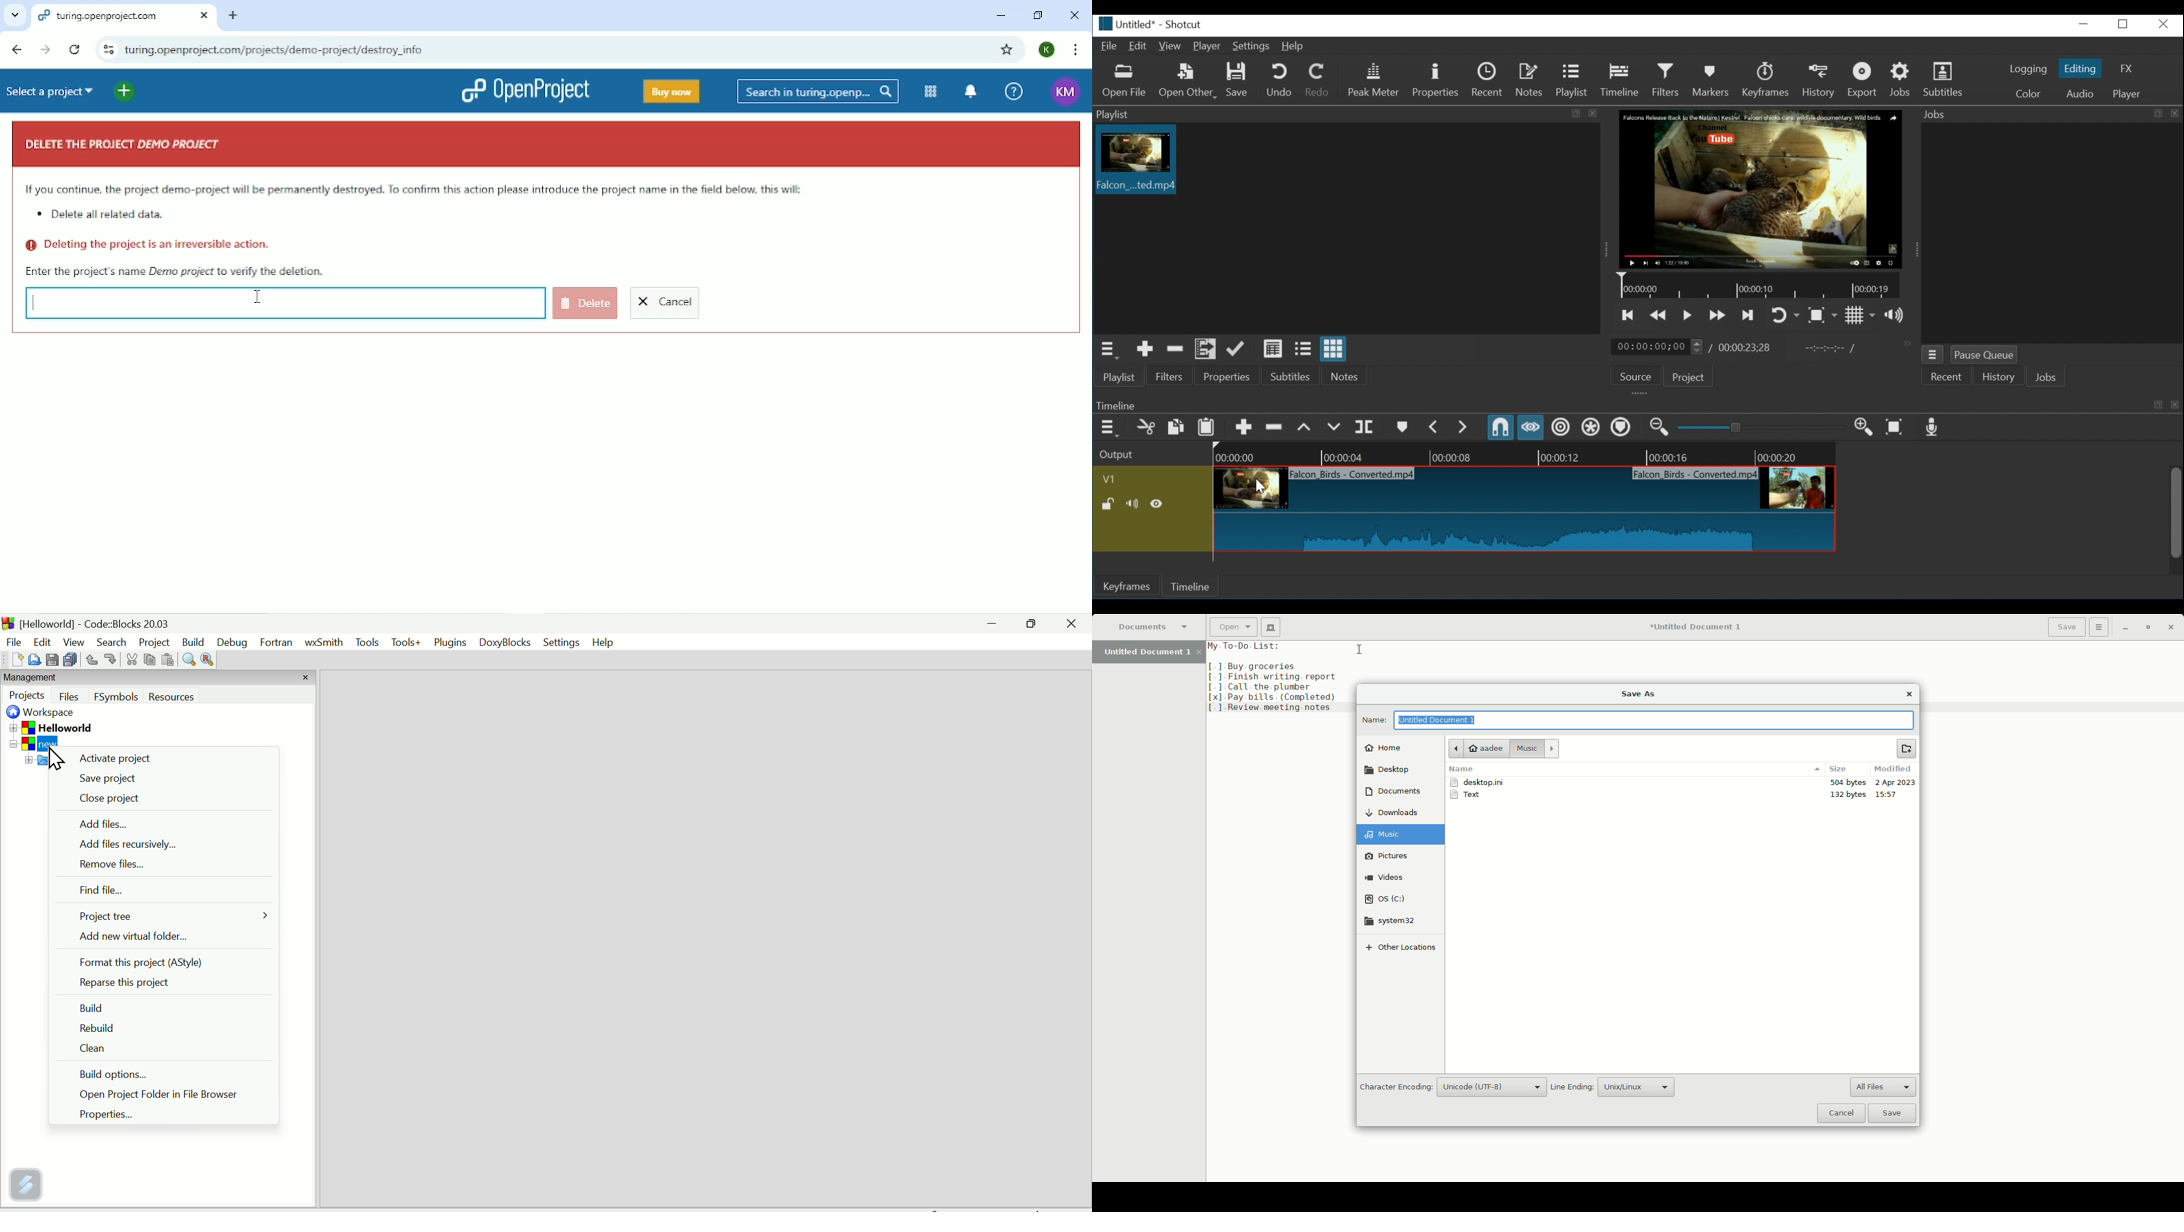 This screenshot has height=1232, width=2184. Describe the element at coordinates (106, 866) in the screenshot. I see `Remove files` at that location.